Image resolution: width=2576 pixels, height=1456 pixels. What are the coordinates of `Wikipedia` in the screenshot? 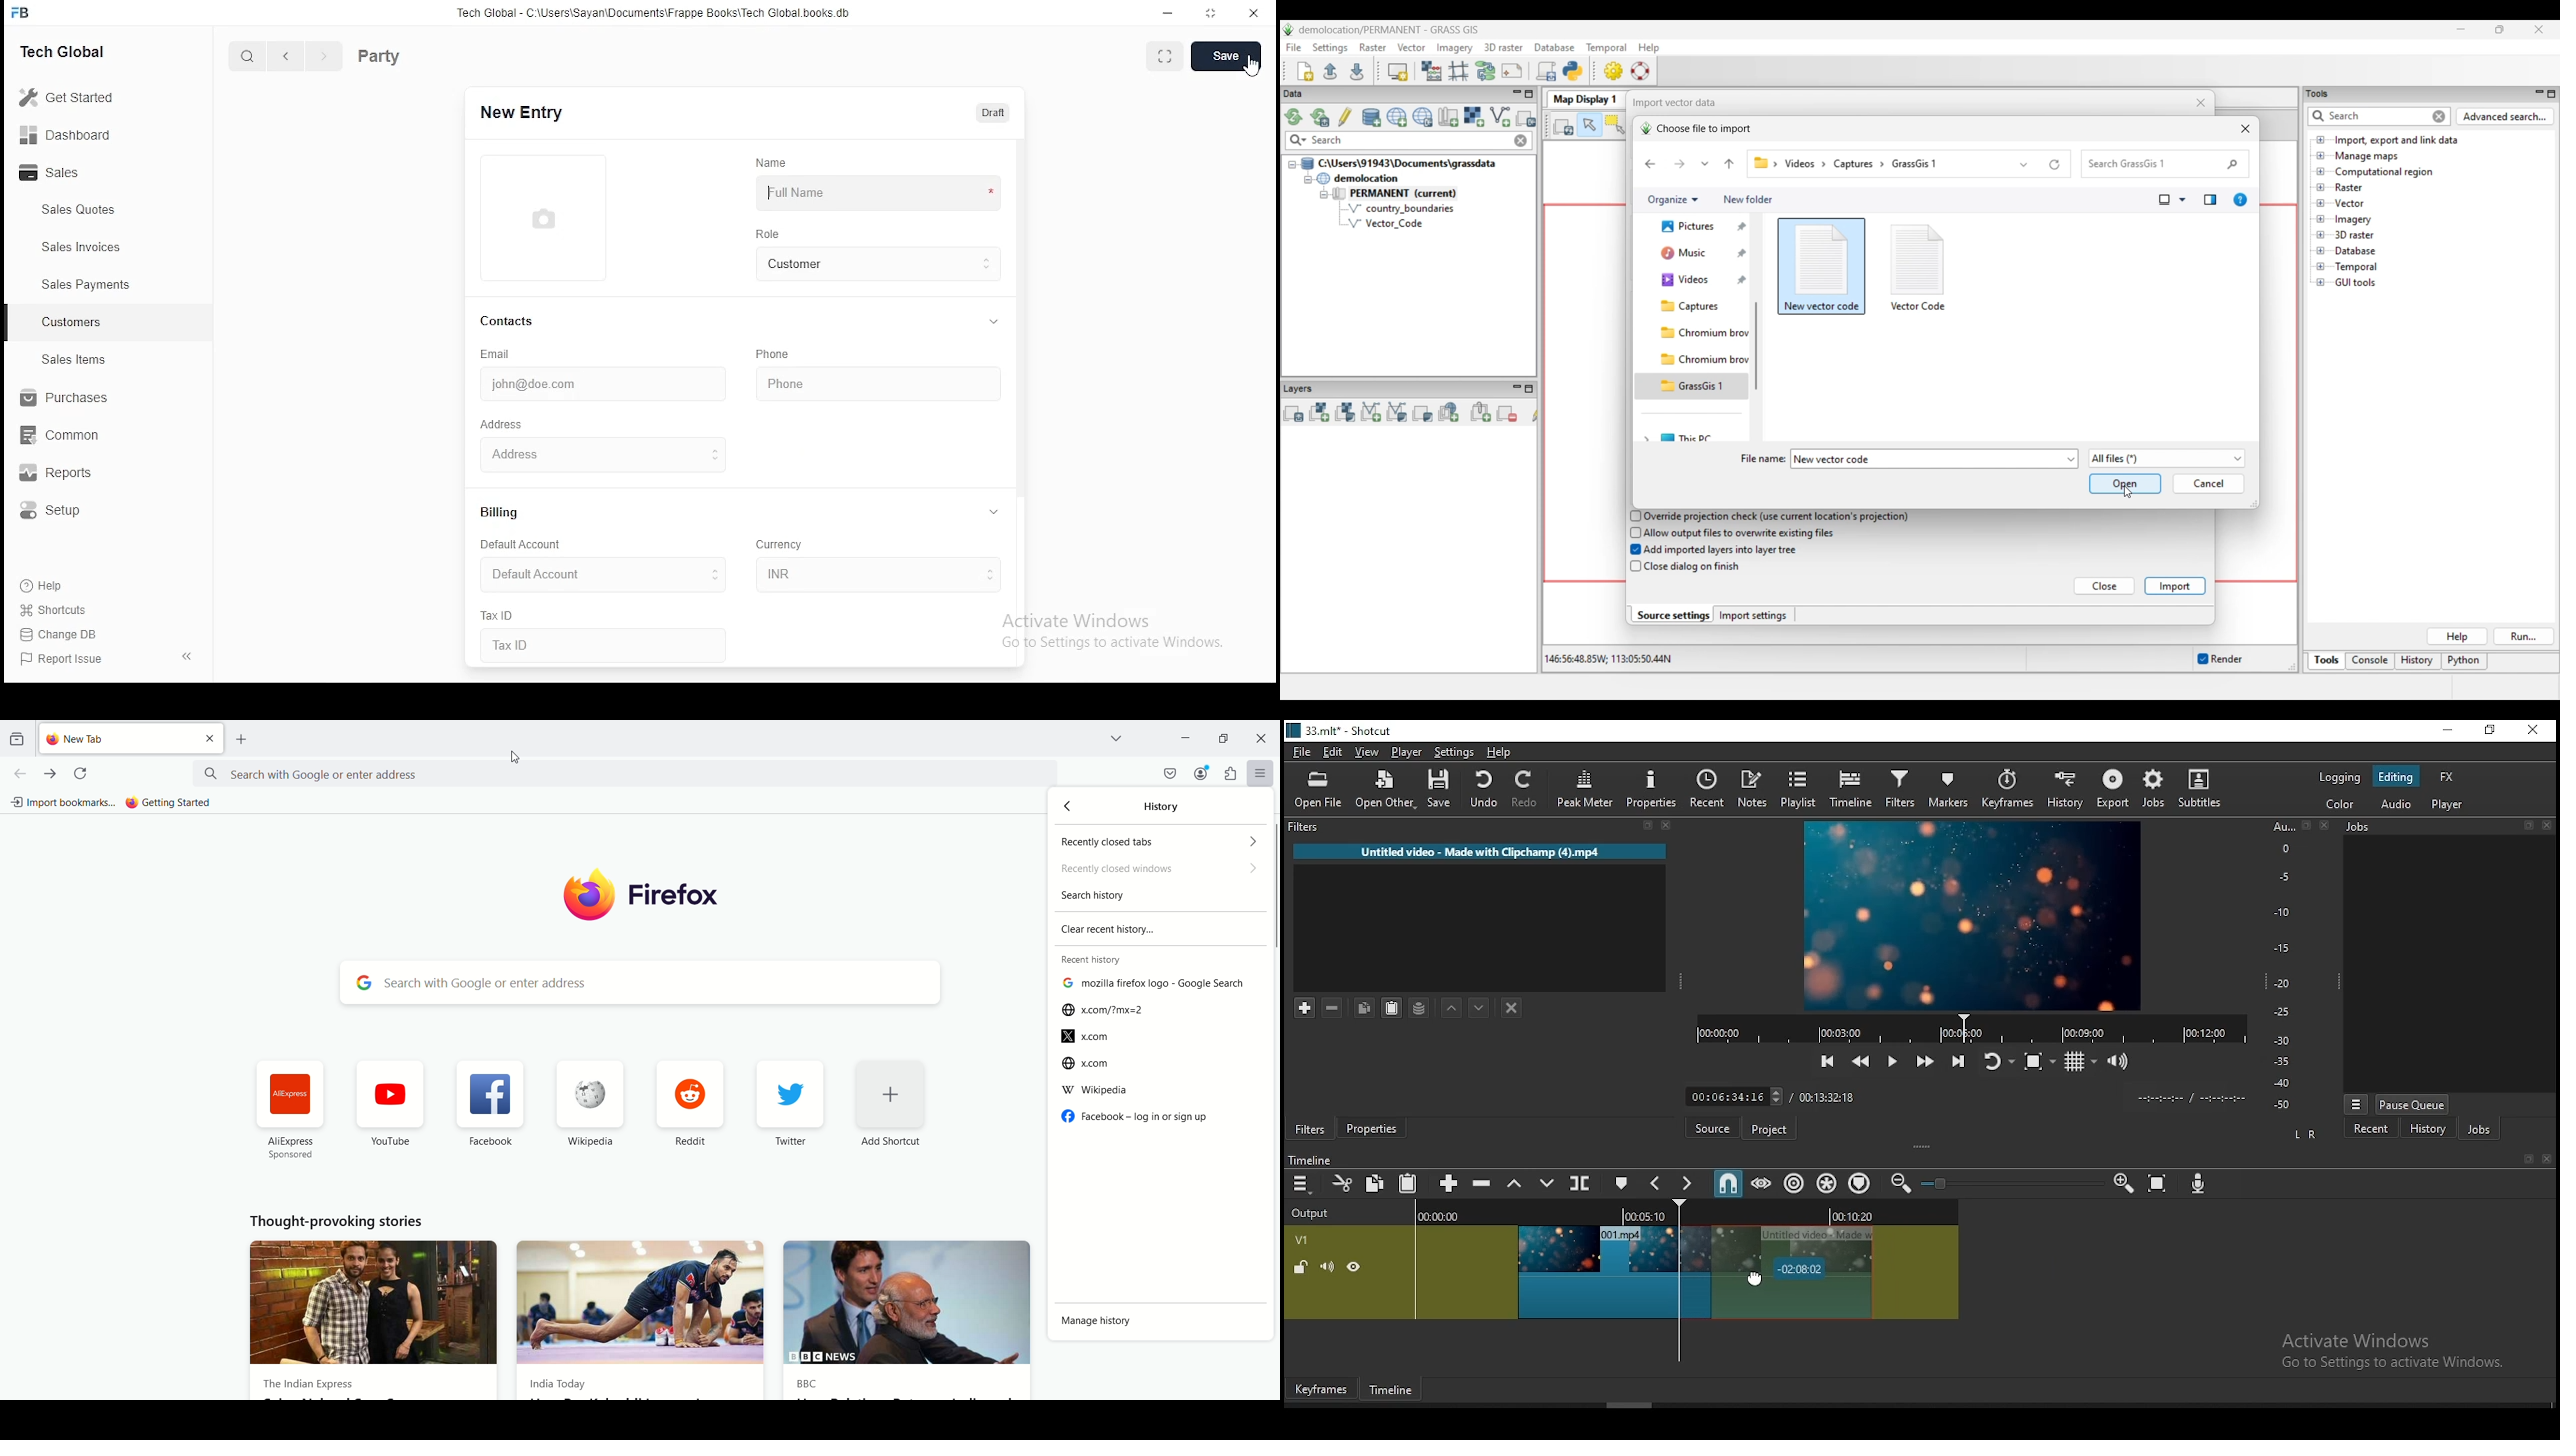 It's located at (1097, 1090).